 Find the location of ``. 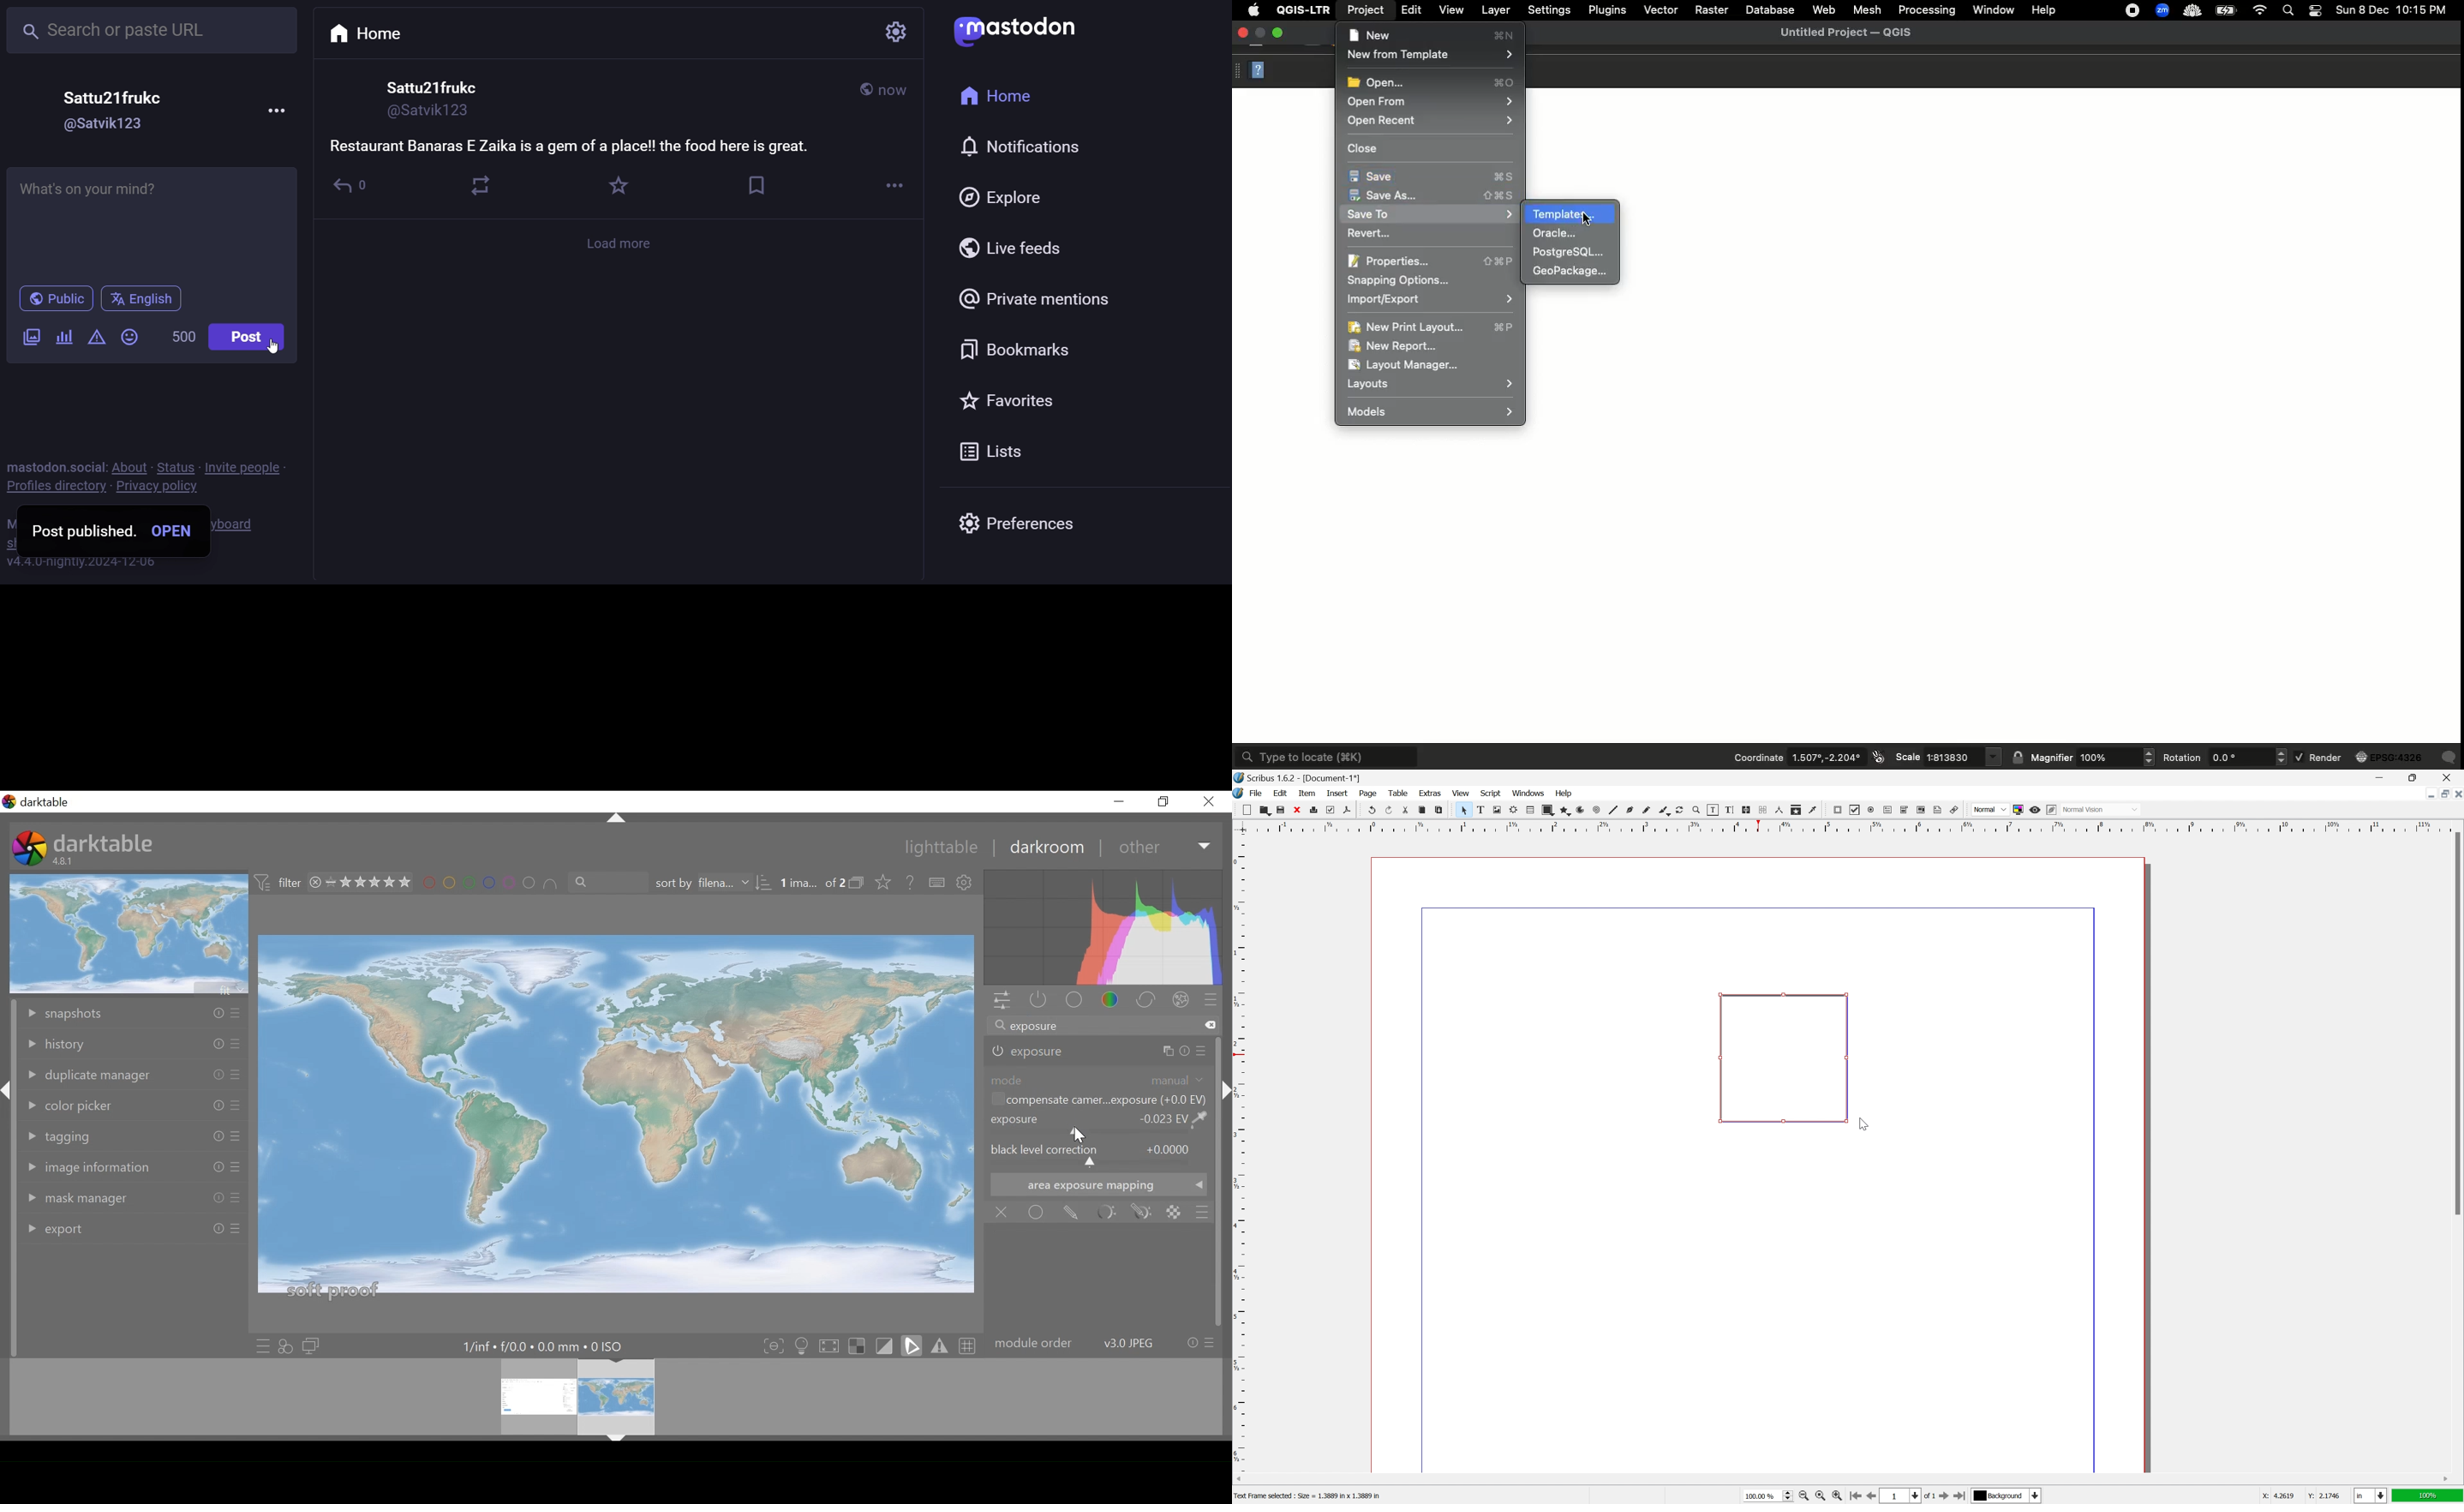

 is located at coordinates (7, 1106).